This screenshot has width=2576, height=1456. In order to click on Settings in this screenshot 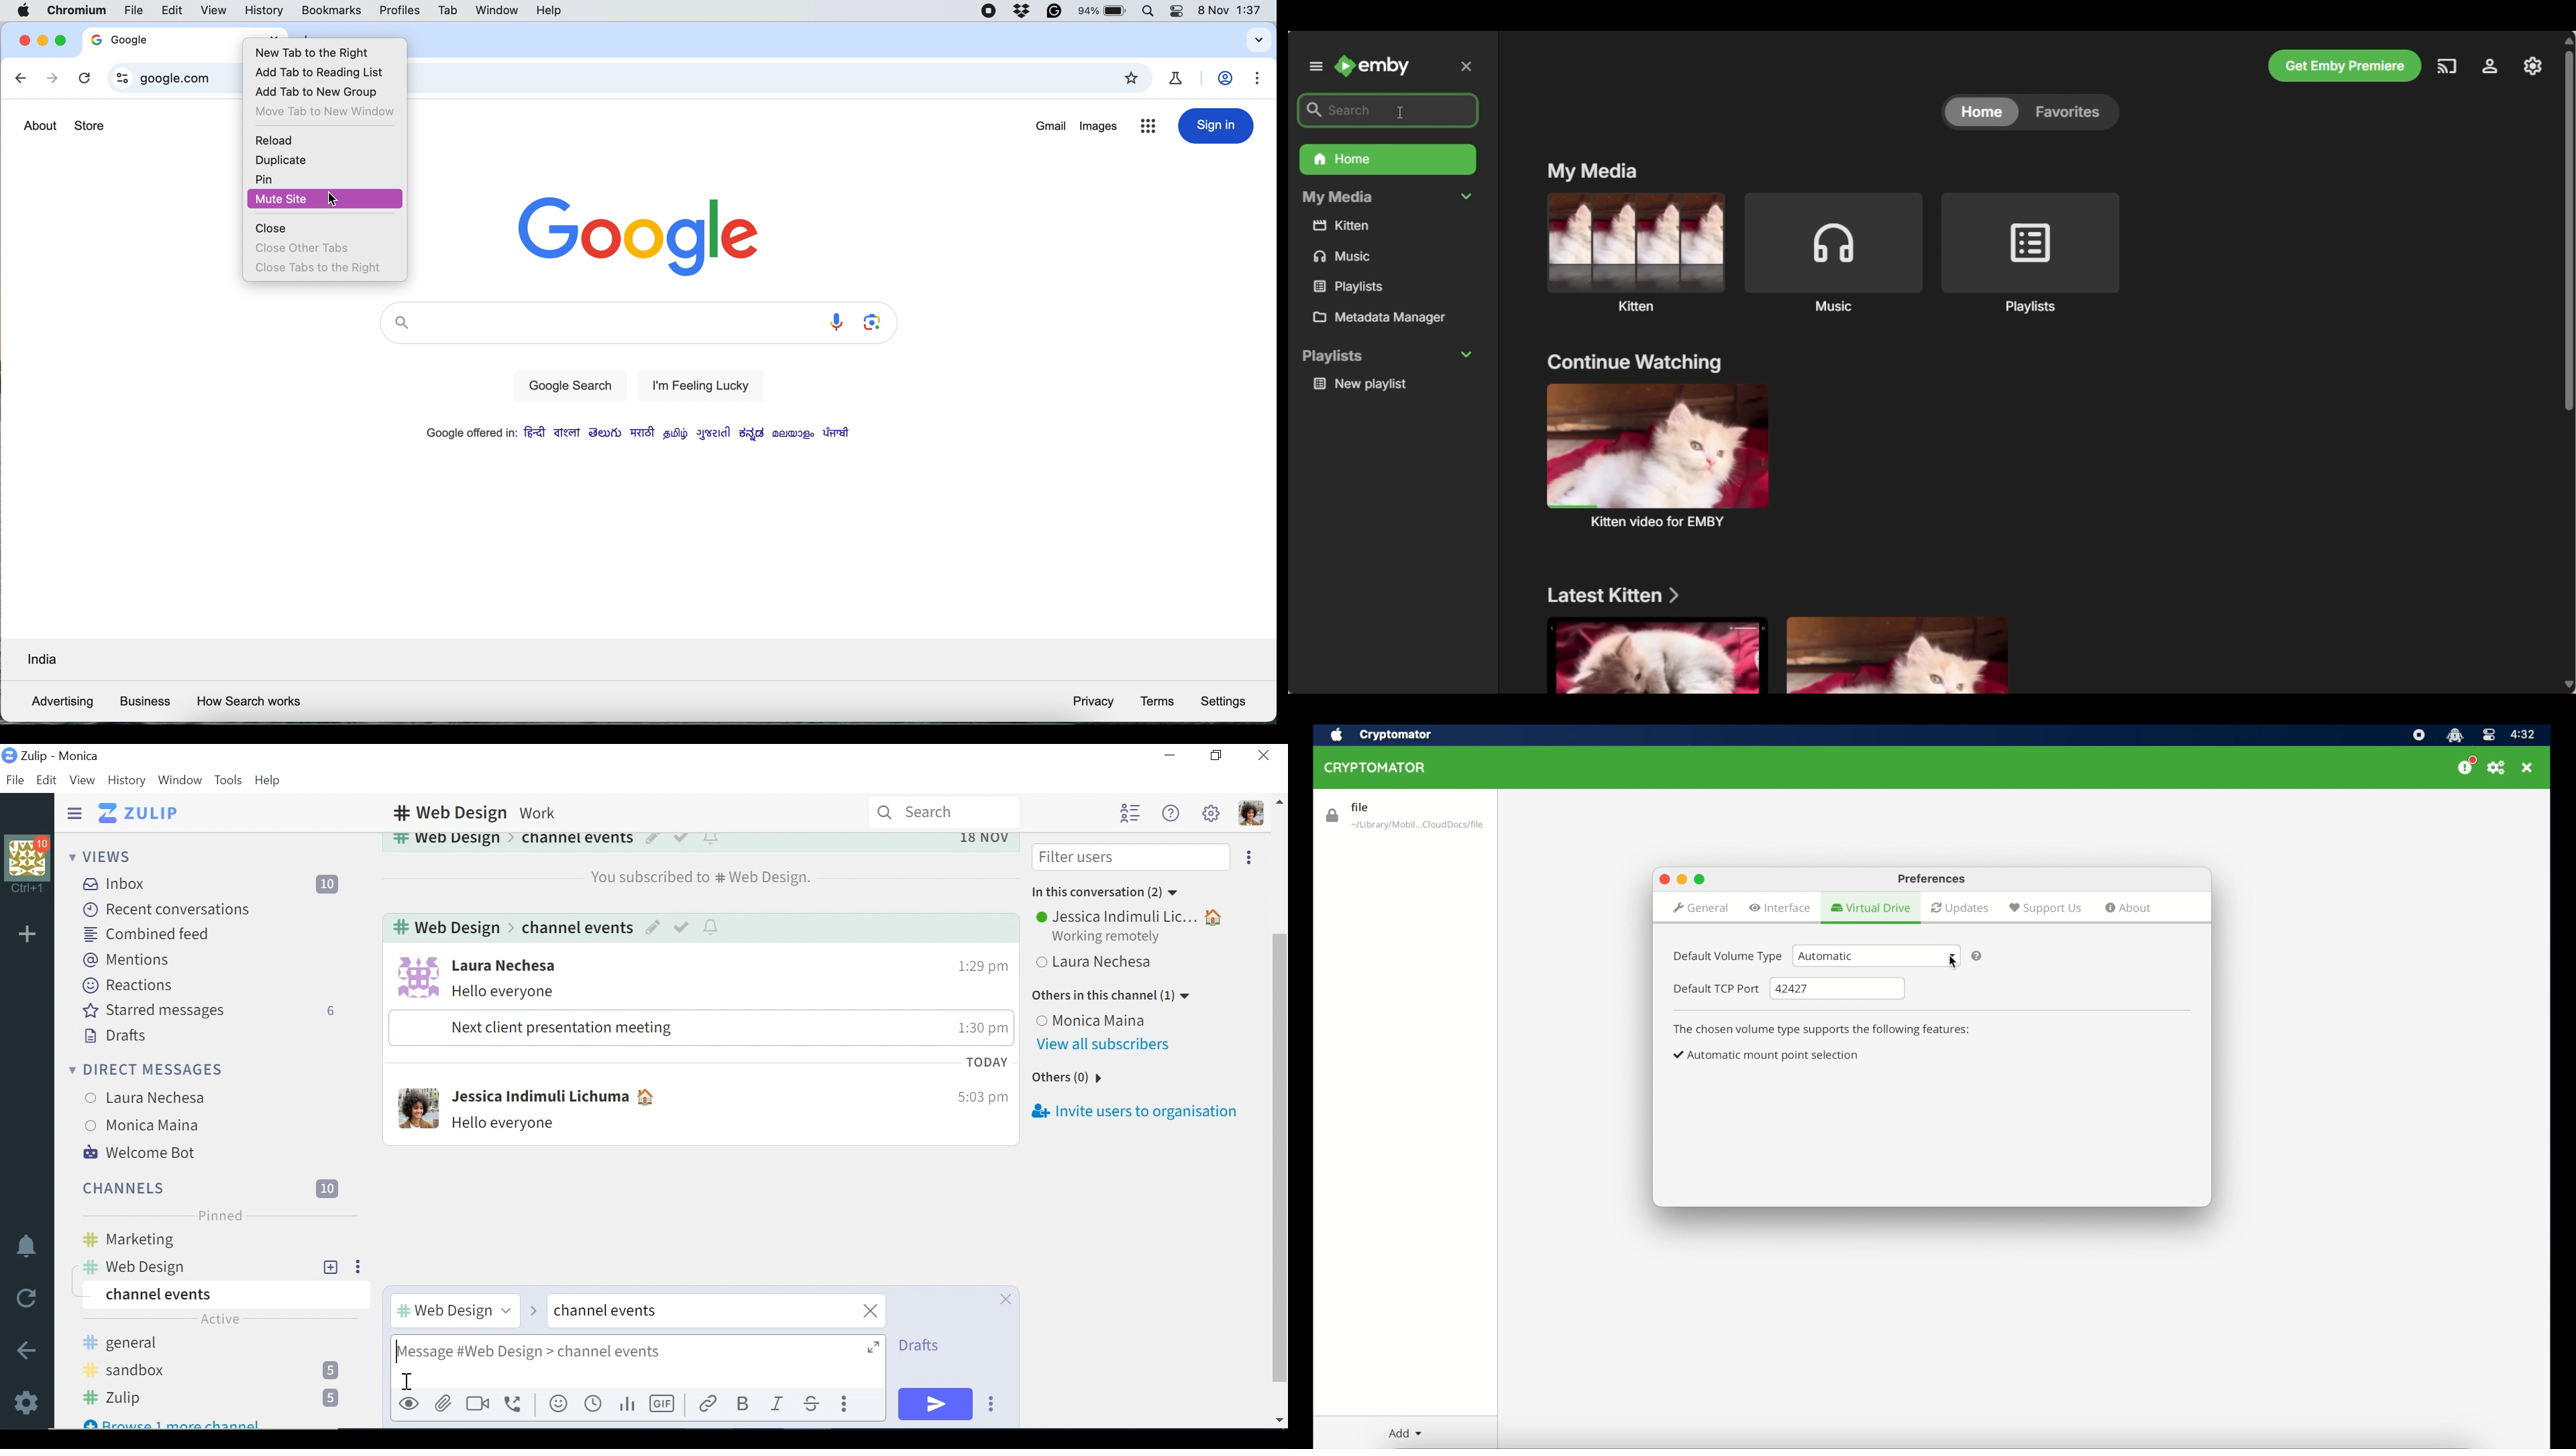, I will do `click(29, 1401)`.